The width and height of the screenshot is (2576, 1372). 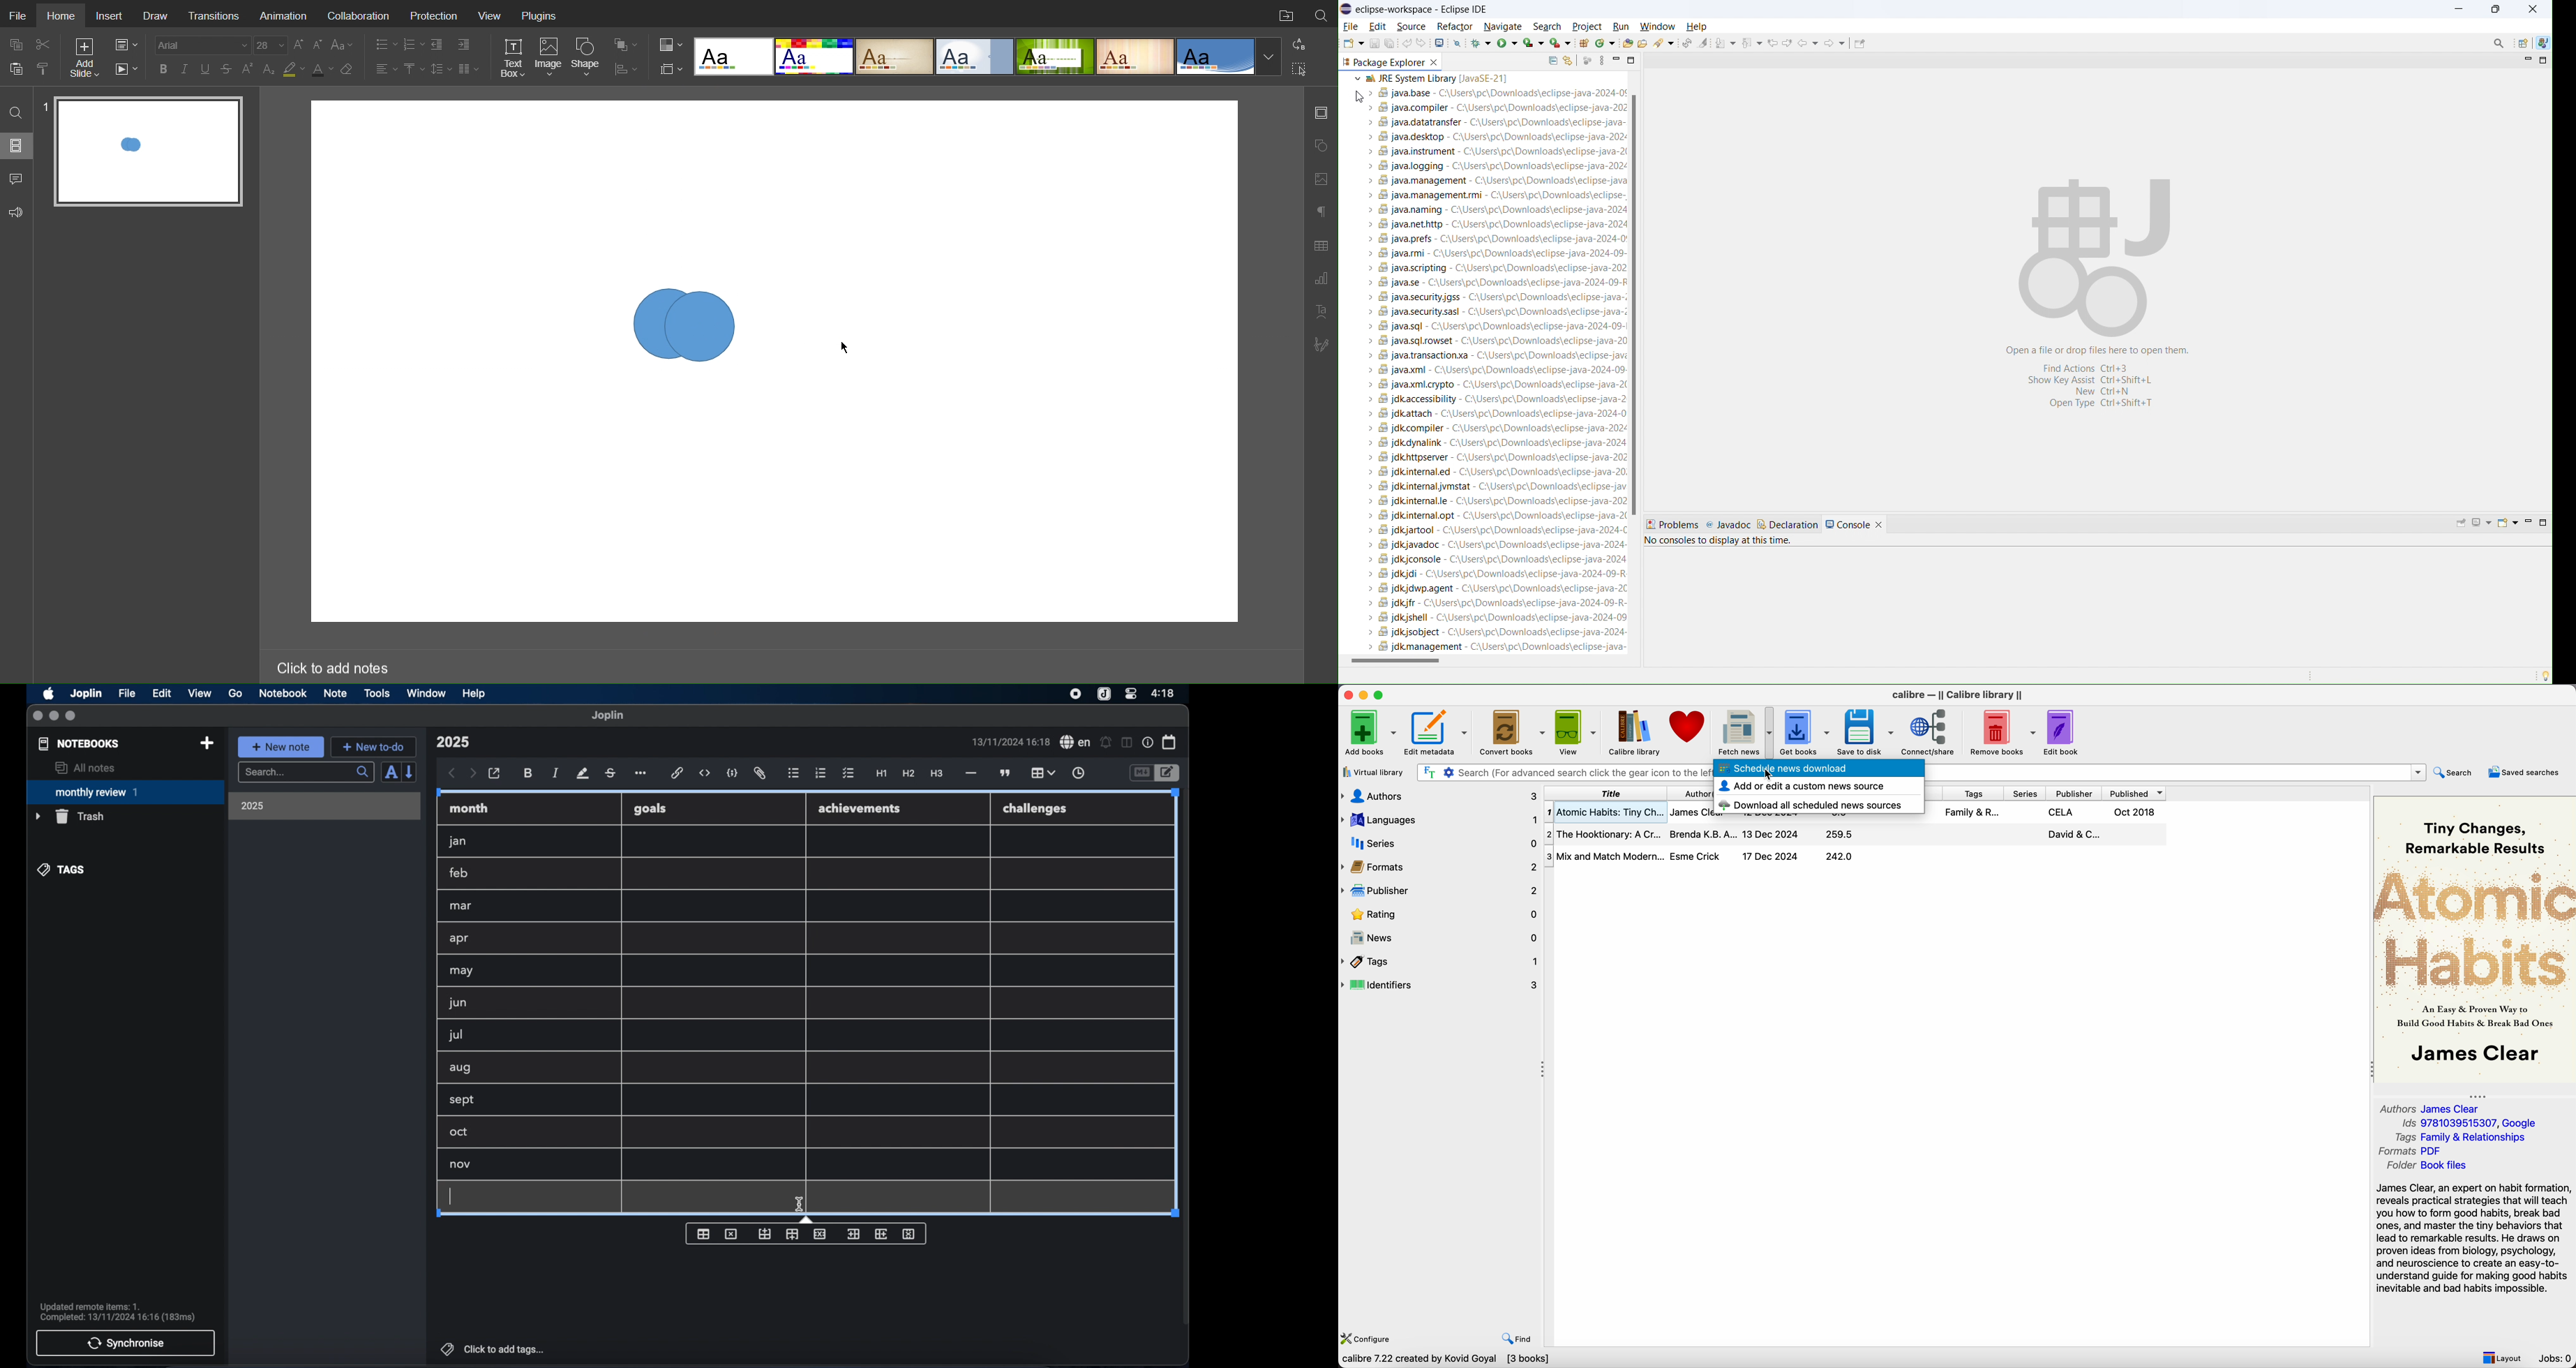 What do you see at coordinates (512, 57) in the screenshot?
I see `Text Box` at bounding box center [512, 57].